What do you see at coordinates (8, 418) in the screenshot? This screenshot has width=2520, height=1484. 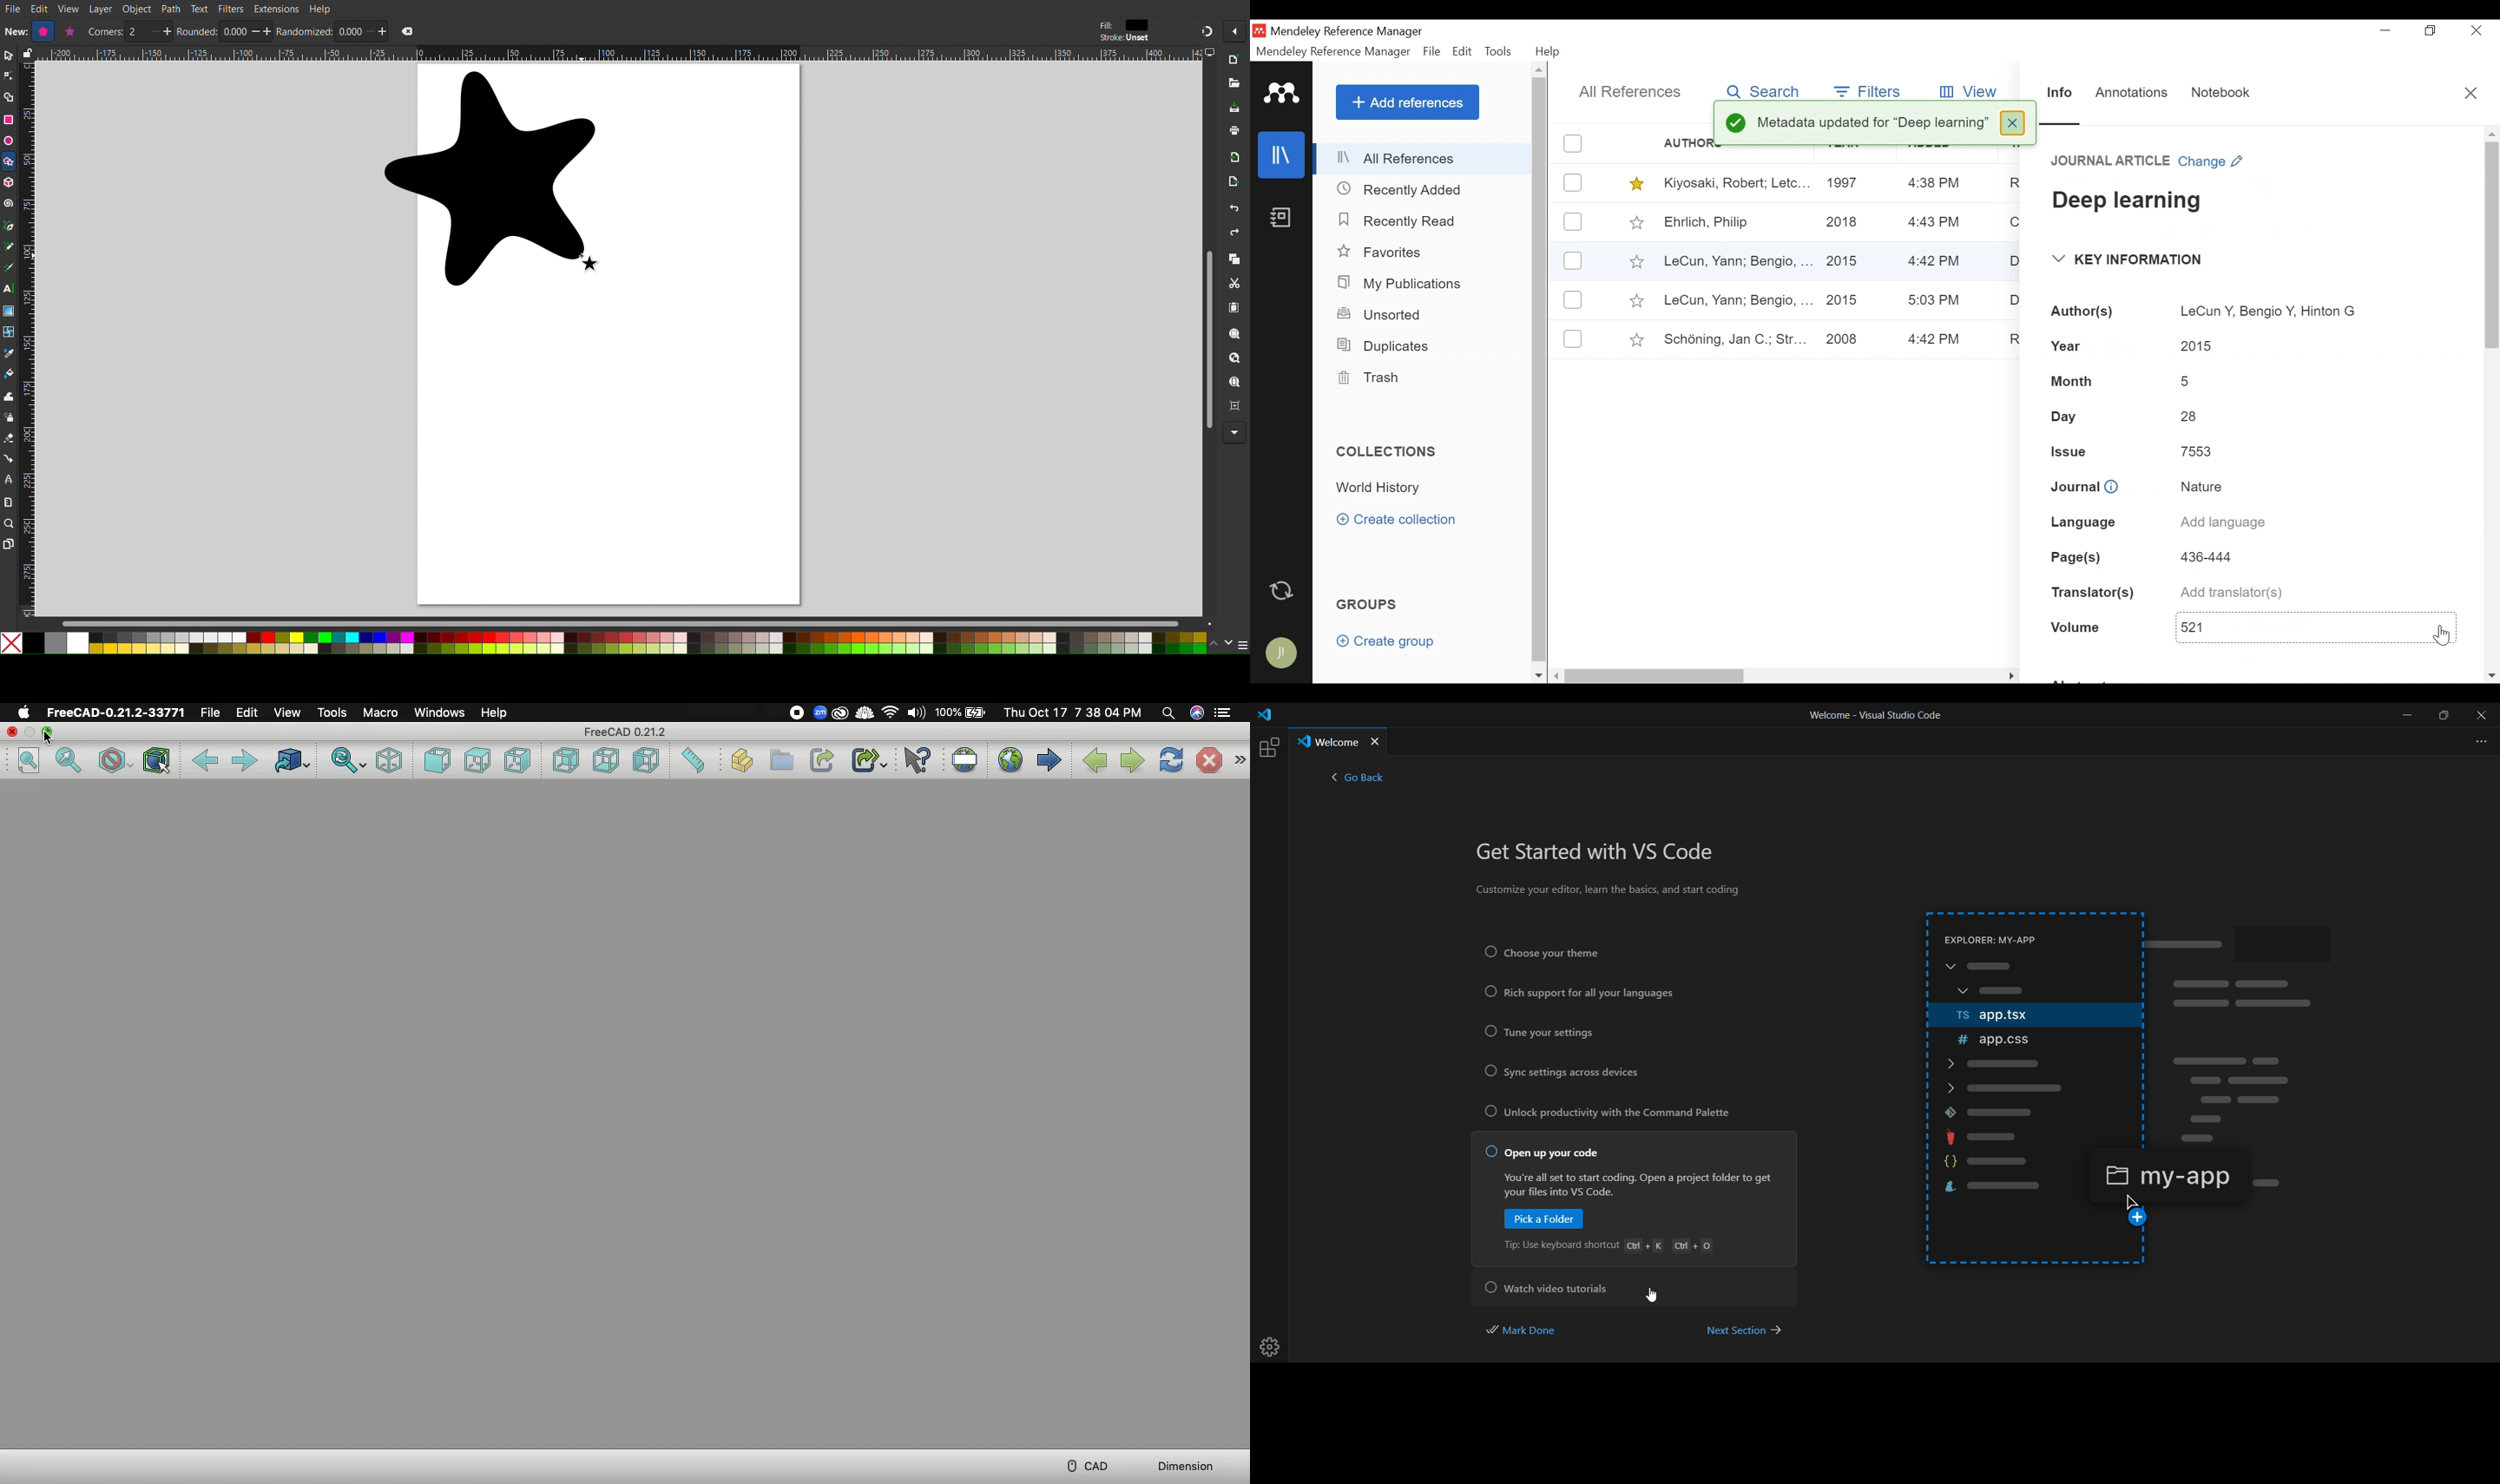 I see `Spray Tool` at bounding box center [8, 418].